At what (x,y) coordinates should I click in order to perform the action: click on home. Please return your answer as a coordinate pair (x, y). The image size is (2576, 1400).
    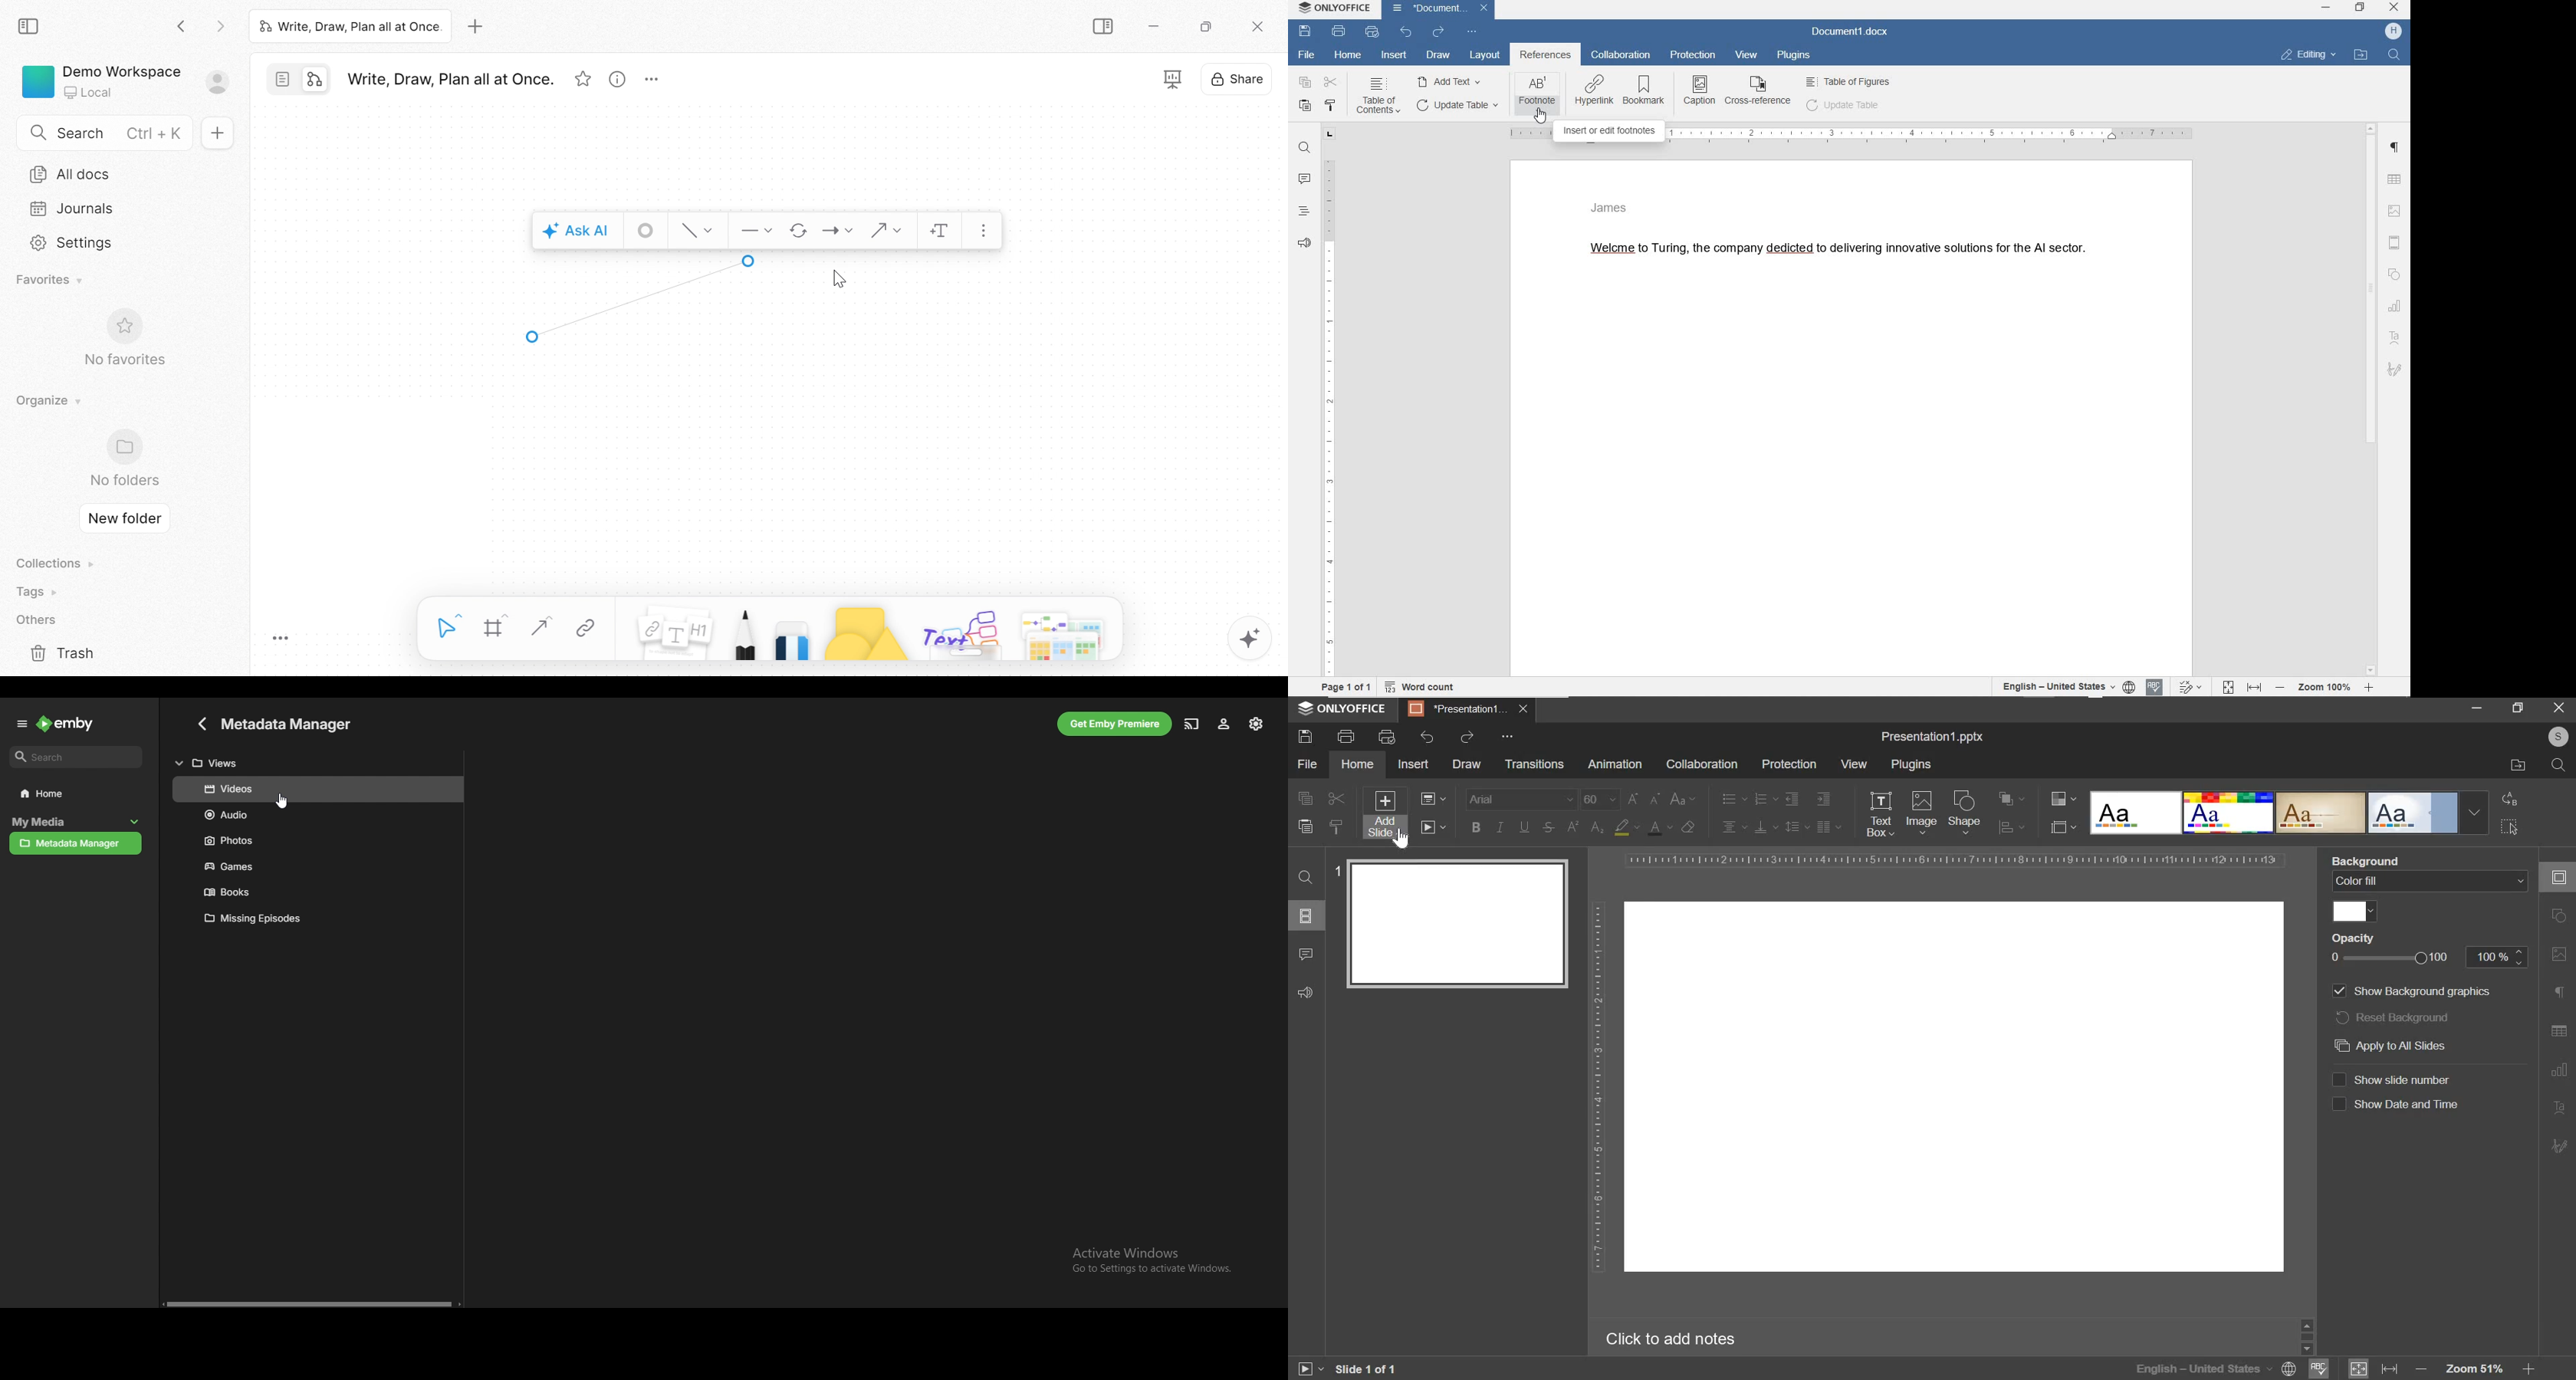
    Looking at the image, I should click on (1347, 55).